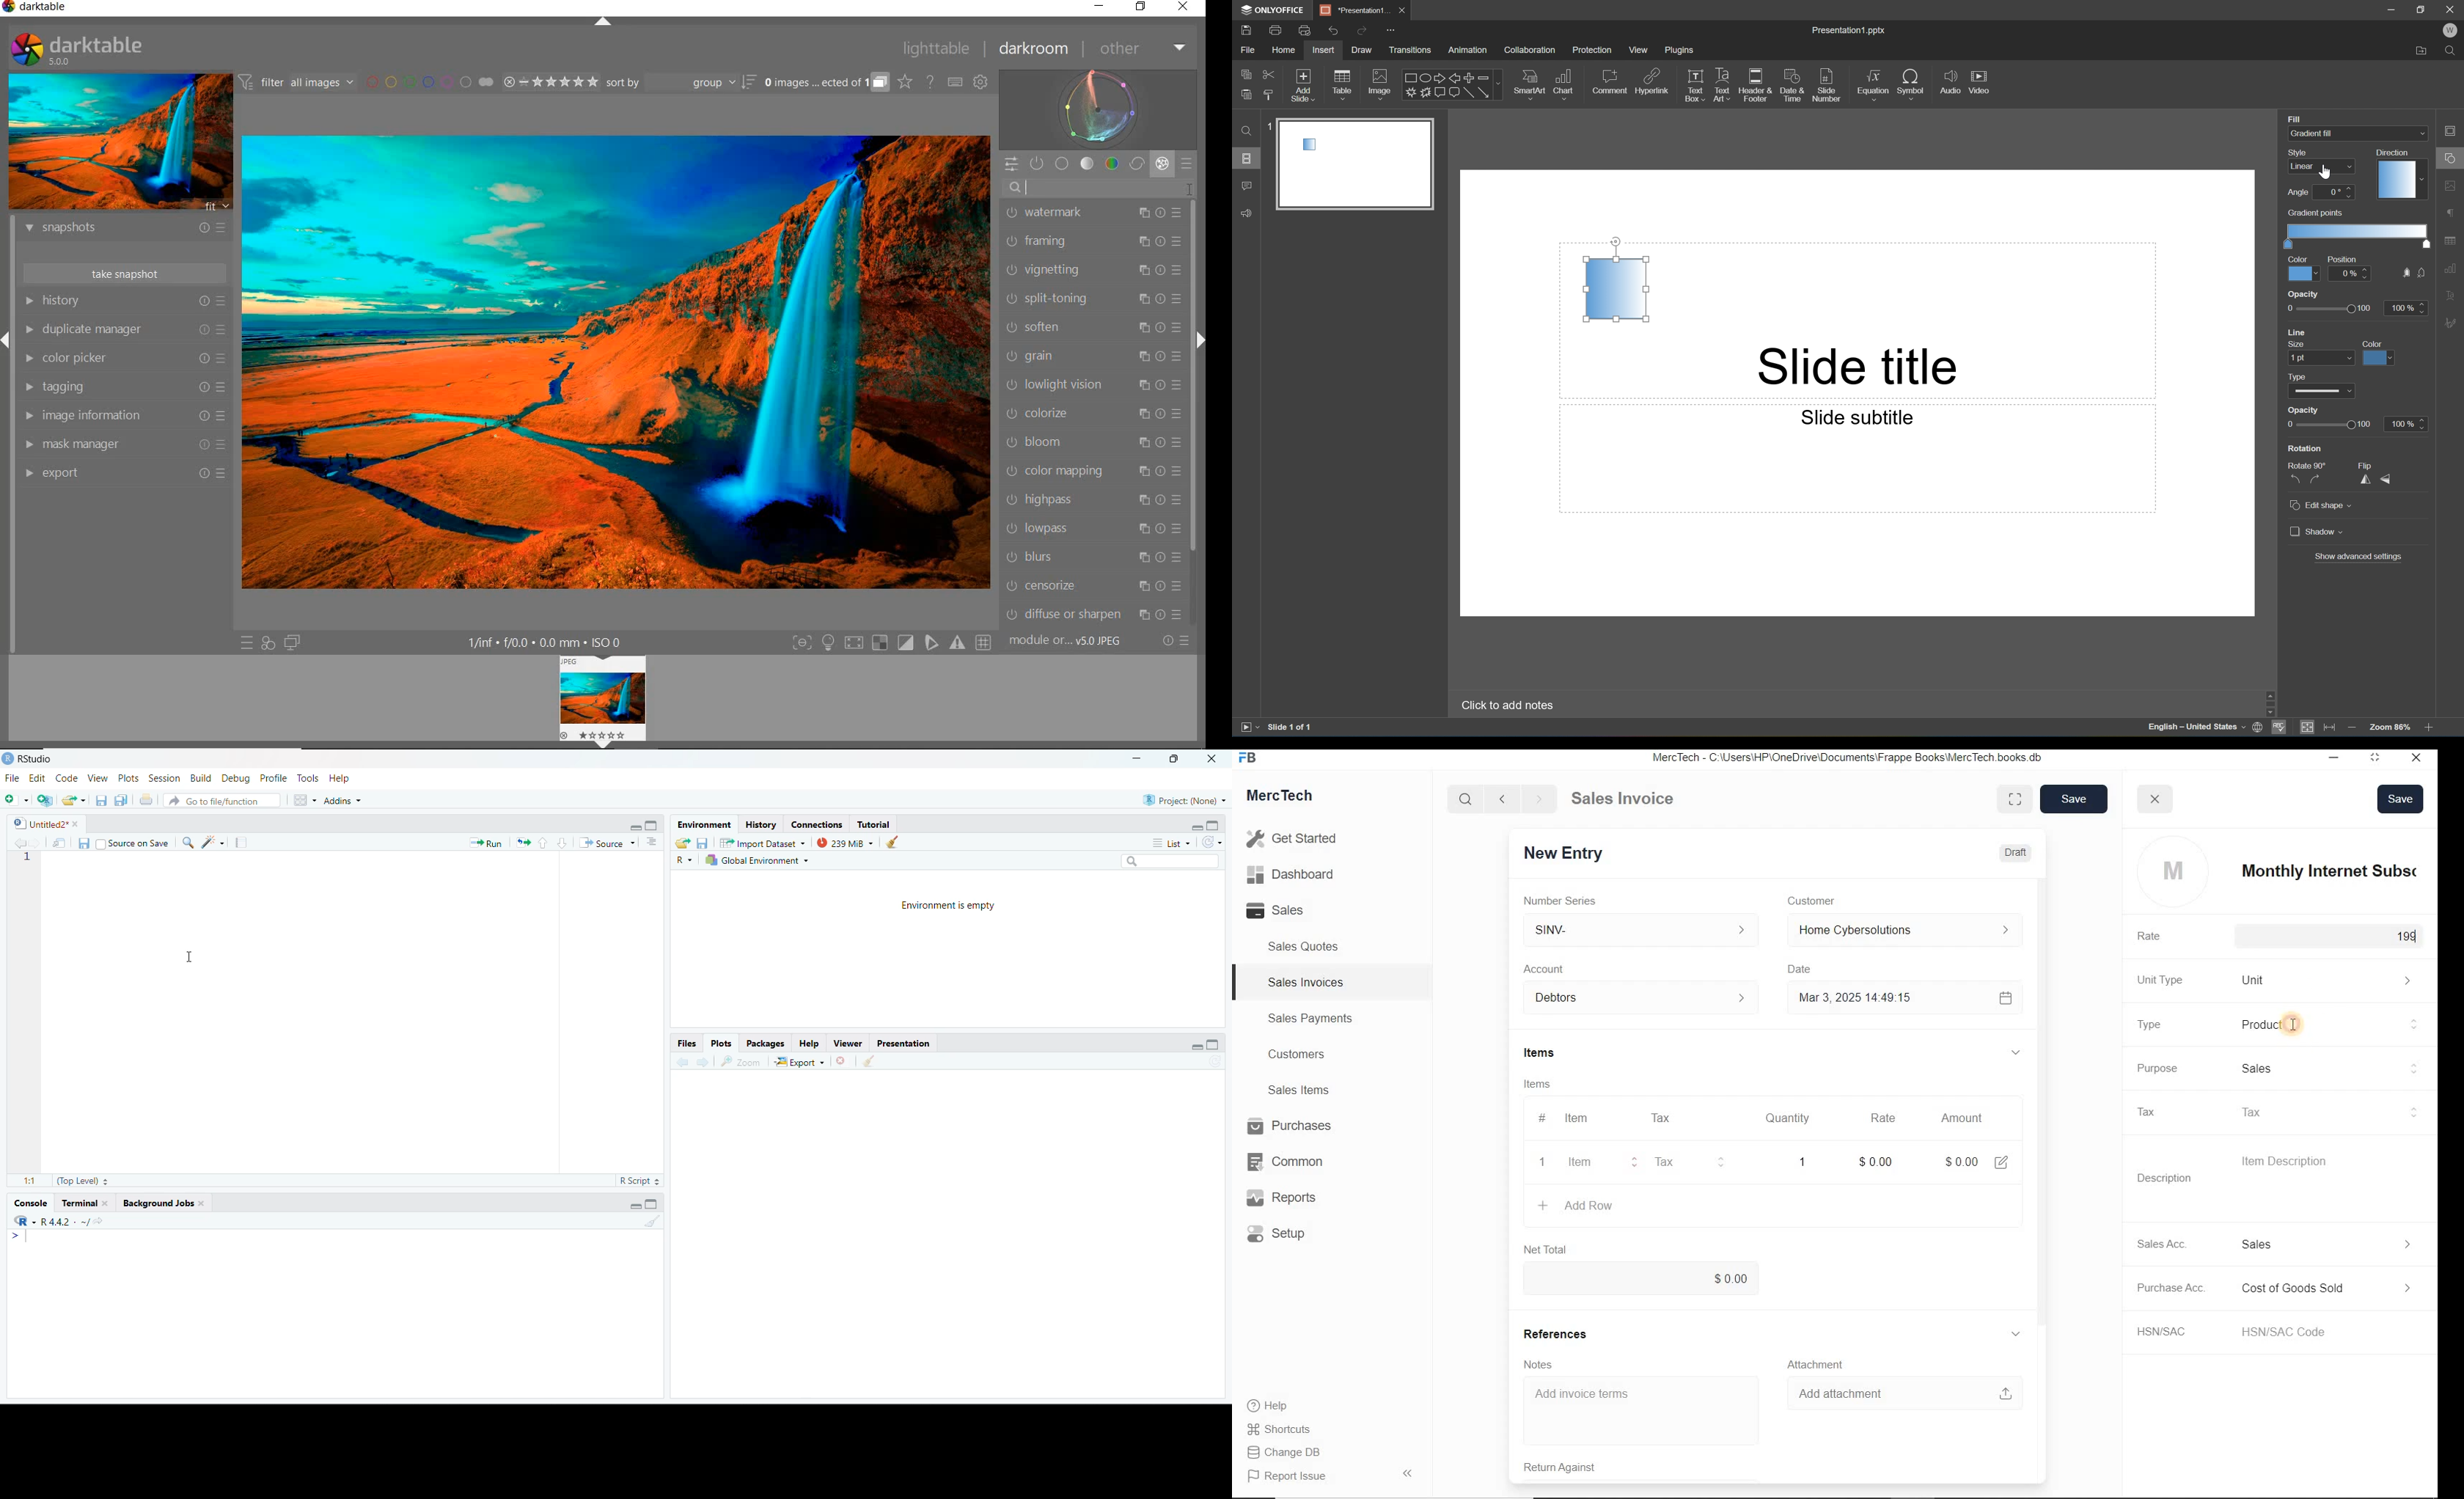  I want to click on Reports, so click(1292, 1198).